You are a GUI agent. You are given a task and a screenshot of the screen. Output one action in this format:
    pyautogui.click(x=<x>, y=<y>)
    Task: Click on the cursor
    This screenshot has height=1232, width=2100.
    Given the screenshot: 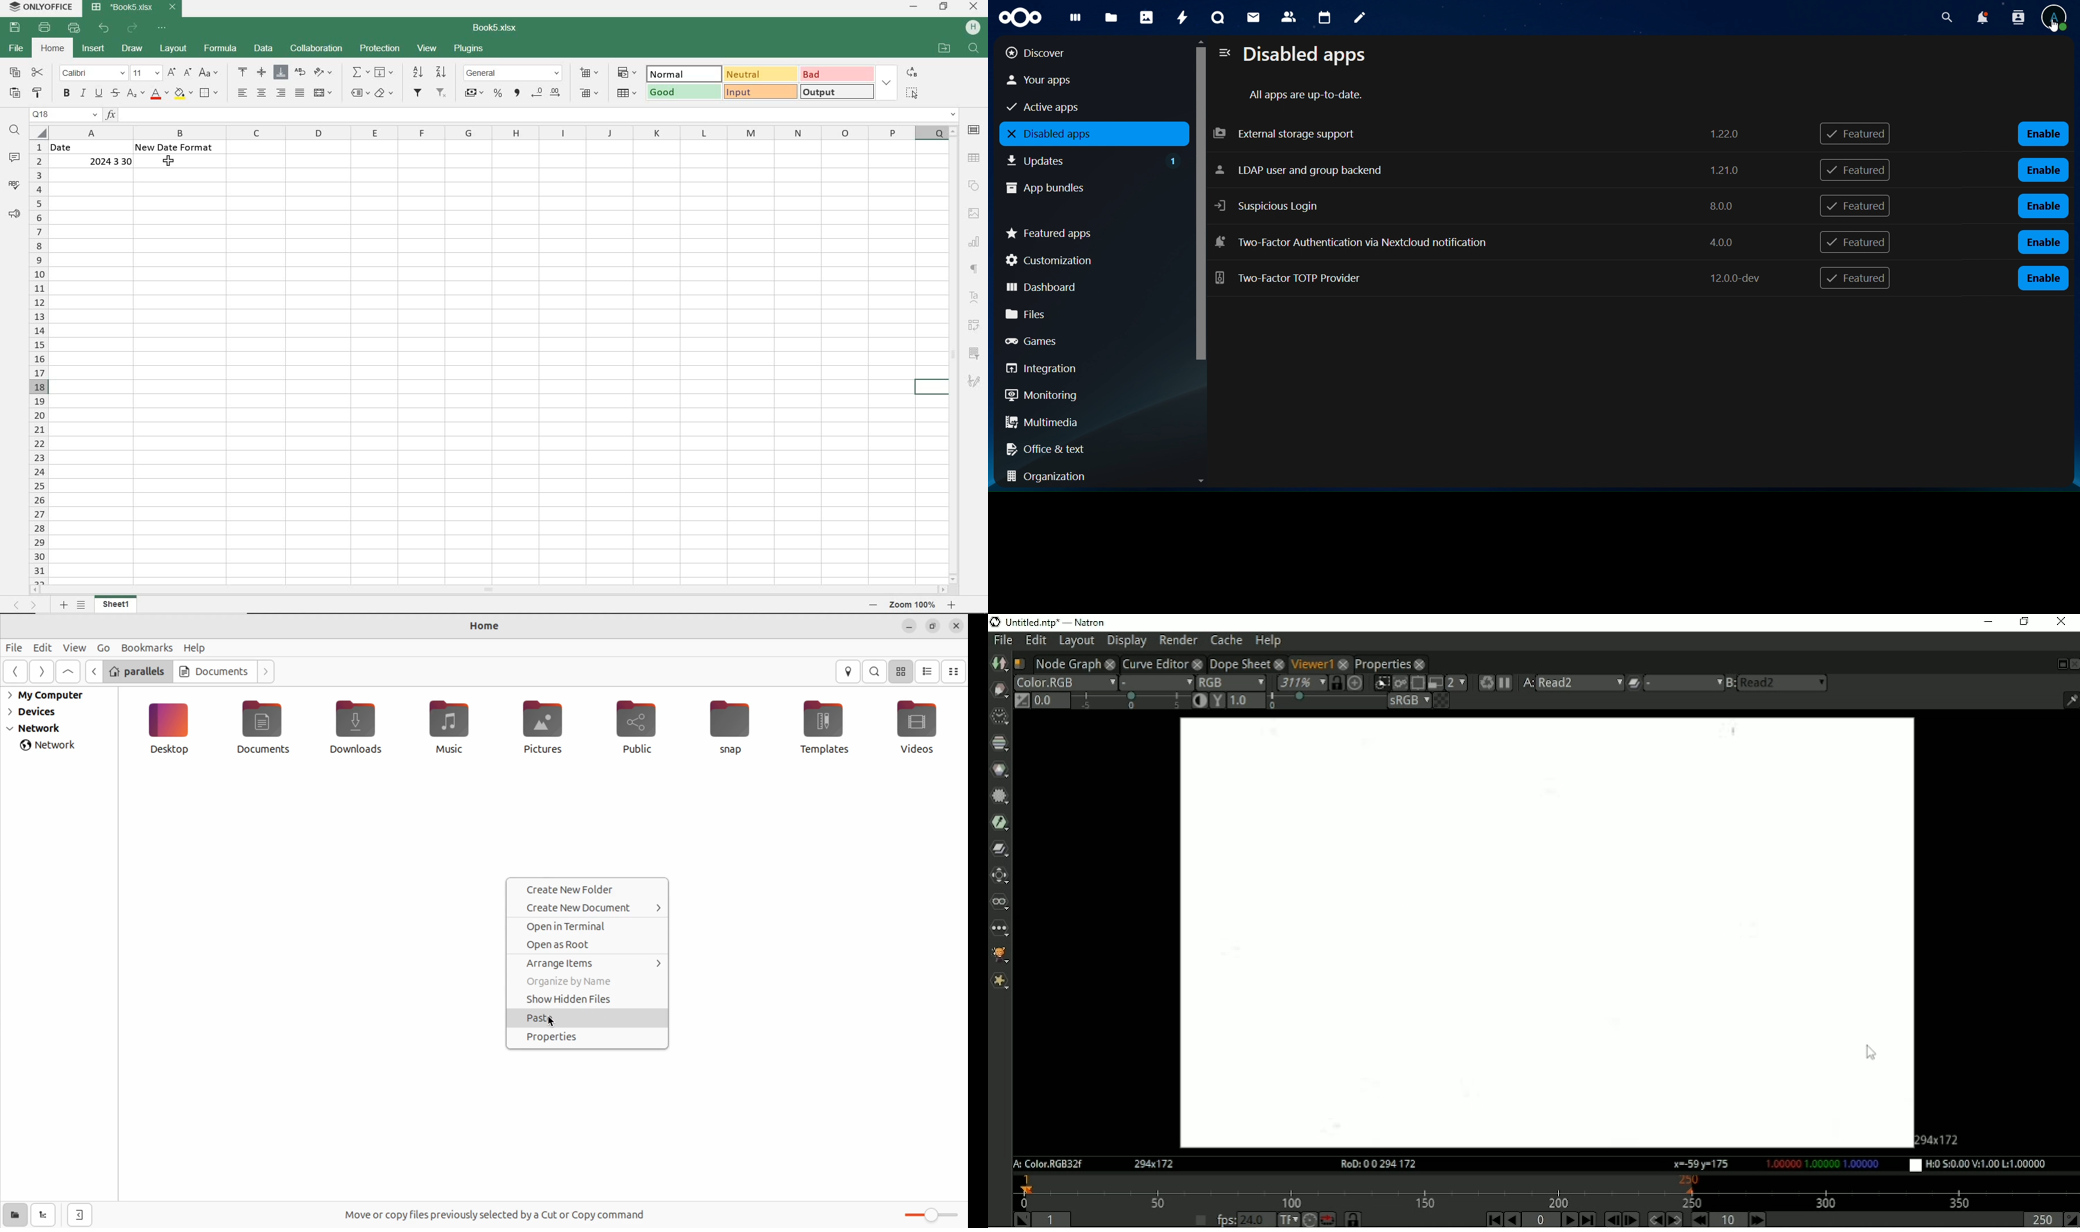 What is the action you would take?
    pyautogui.click(x=2054, y=28)
    